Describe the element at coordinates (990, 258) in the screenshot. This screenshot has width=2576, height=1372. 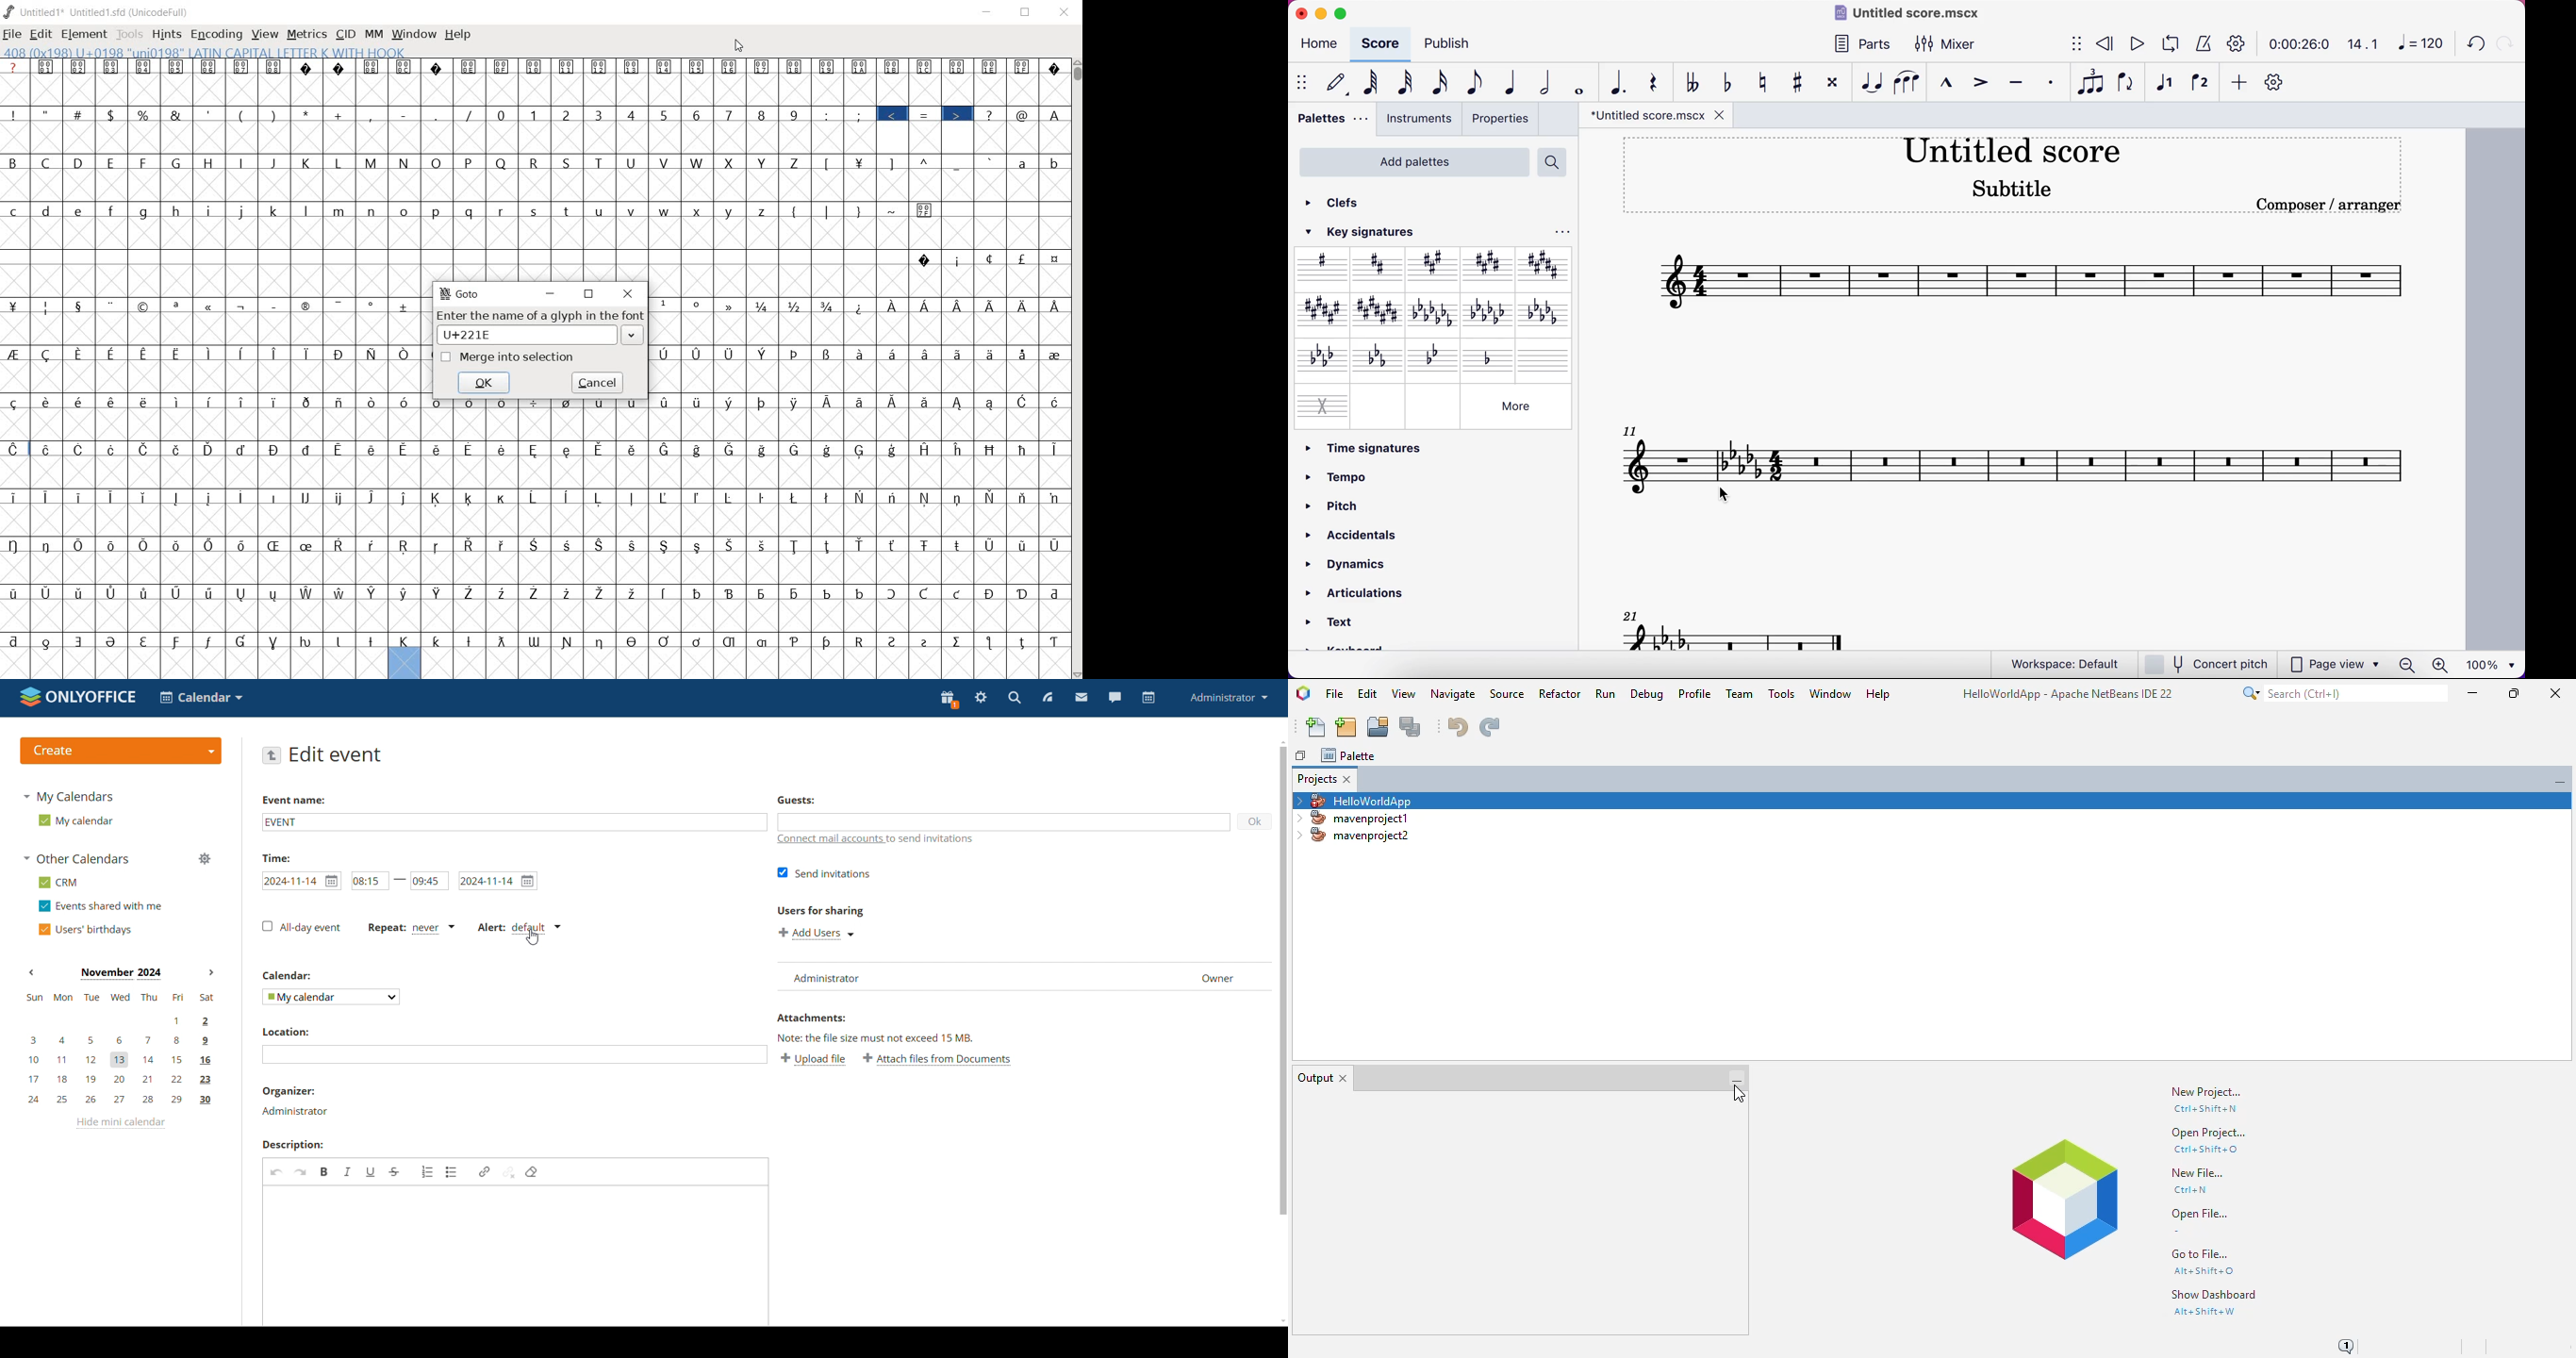
I see `special symbols` at that location.